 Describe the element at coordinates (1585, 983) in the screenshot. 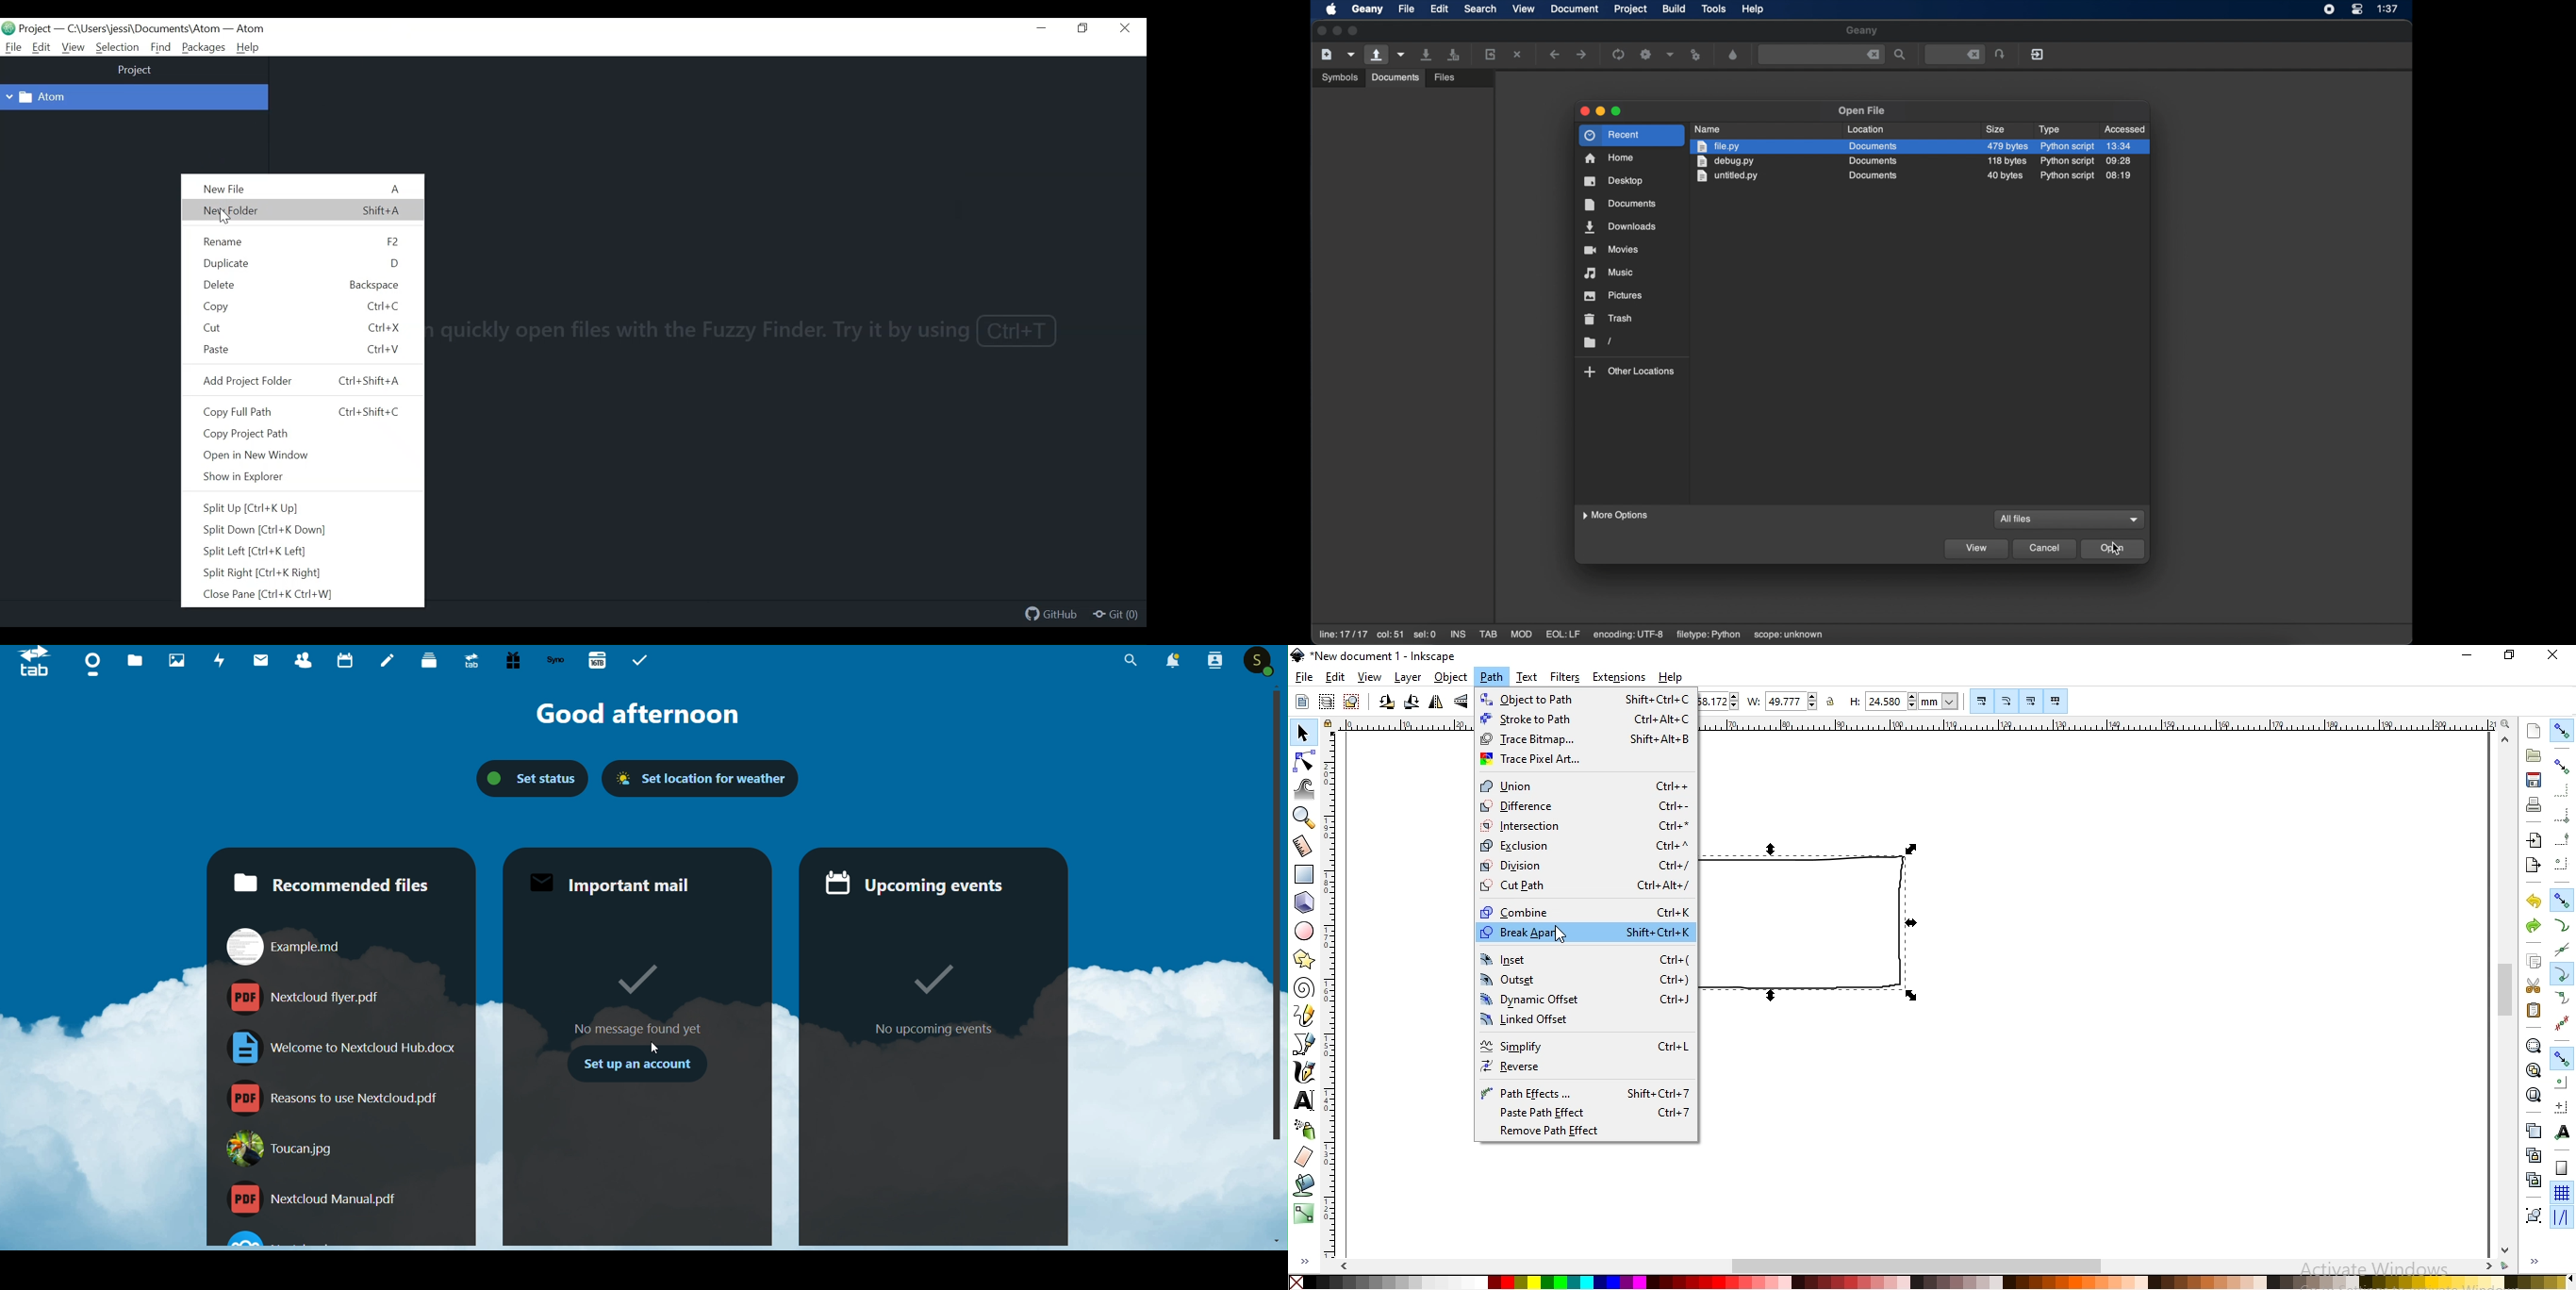

I see `outset` at that location.